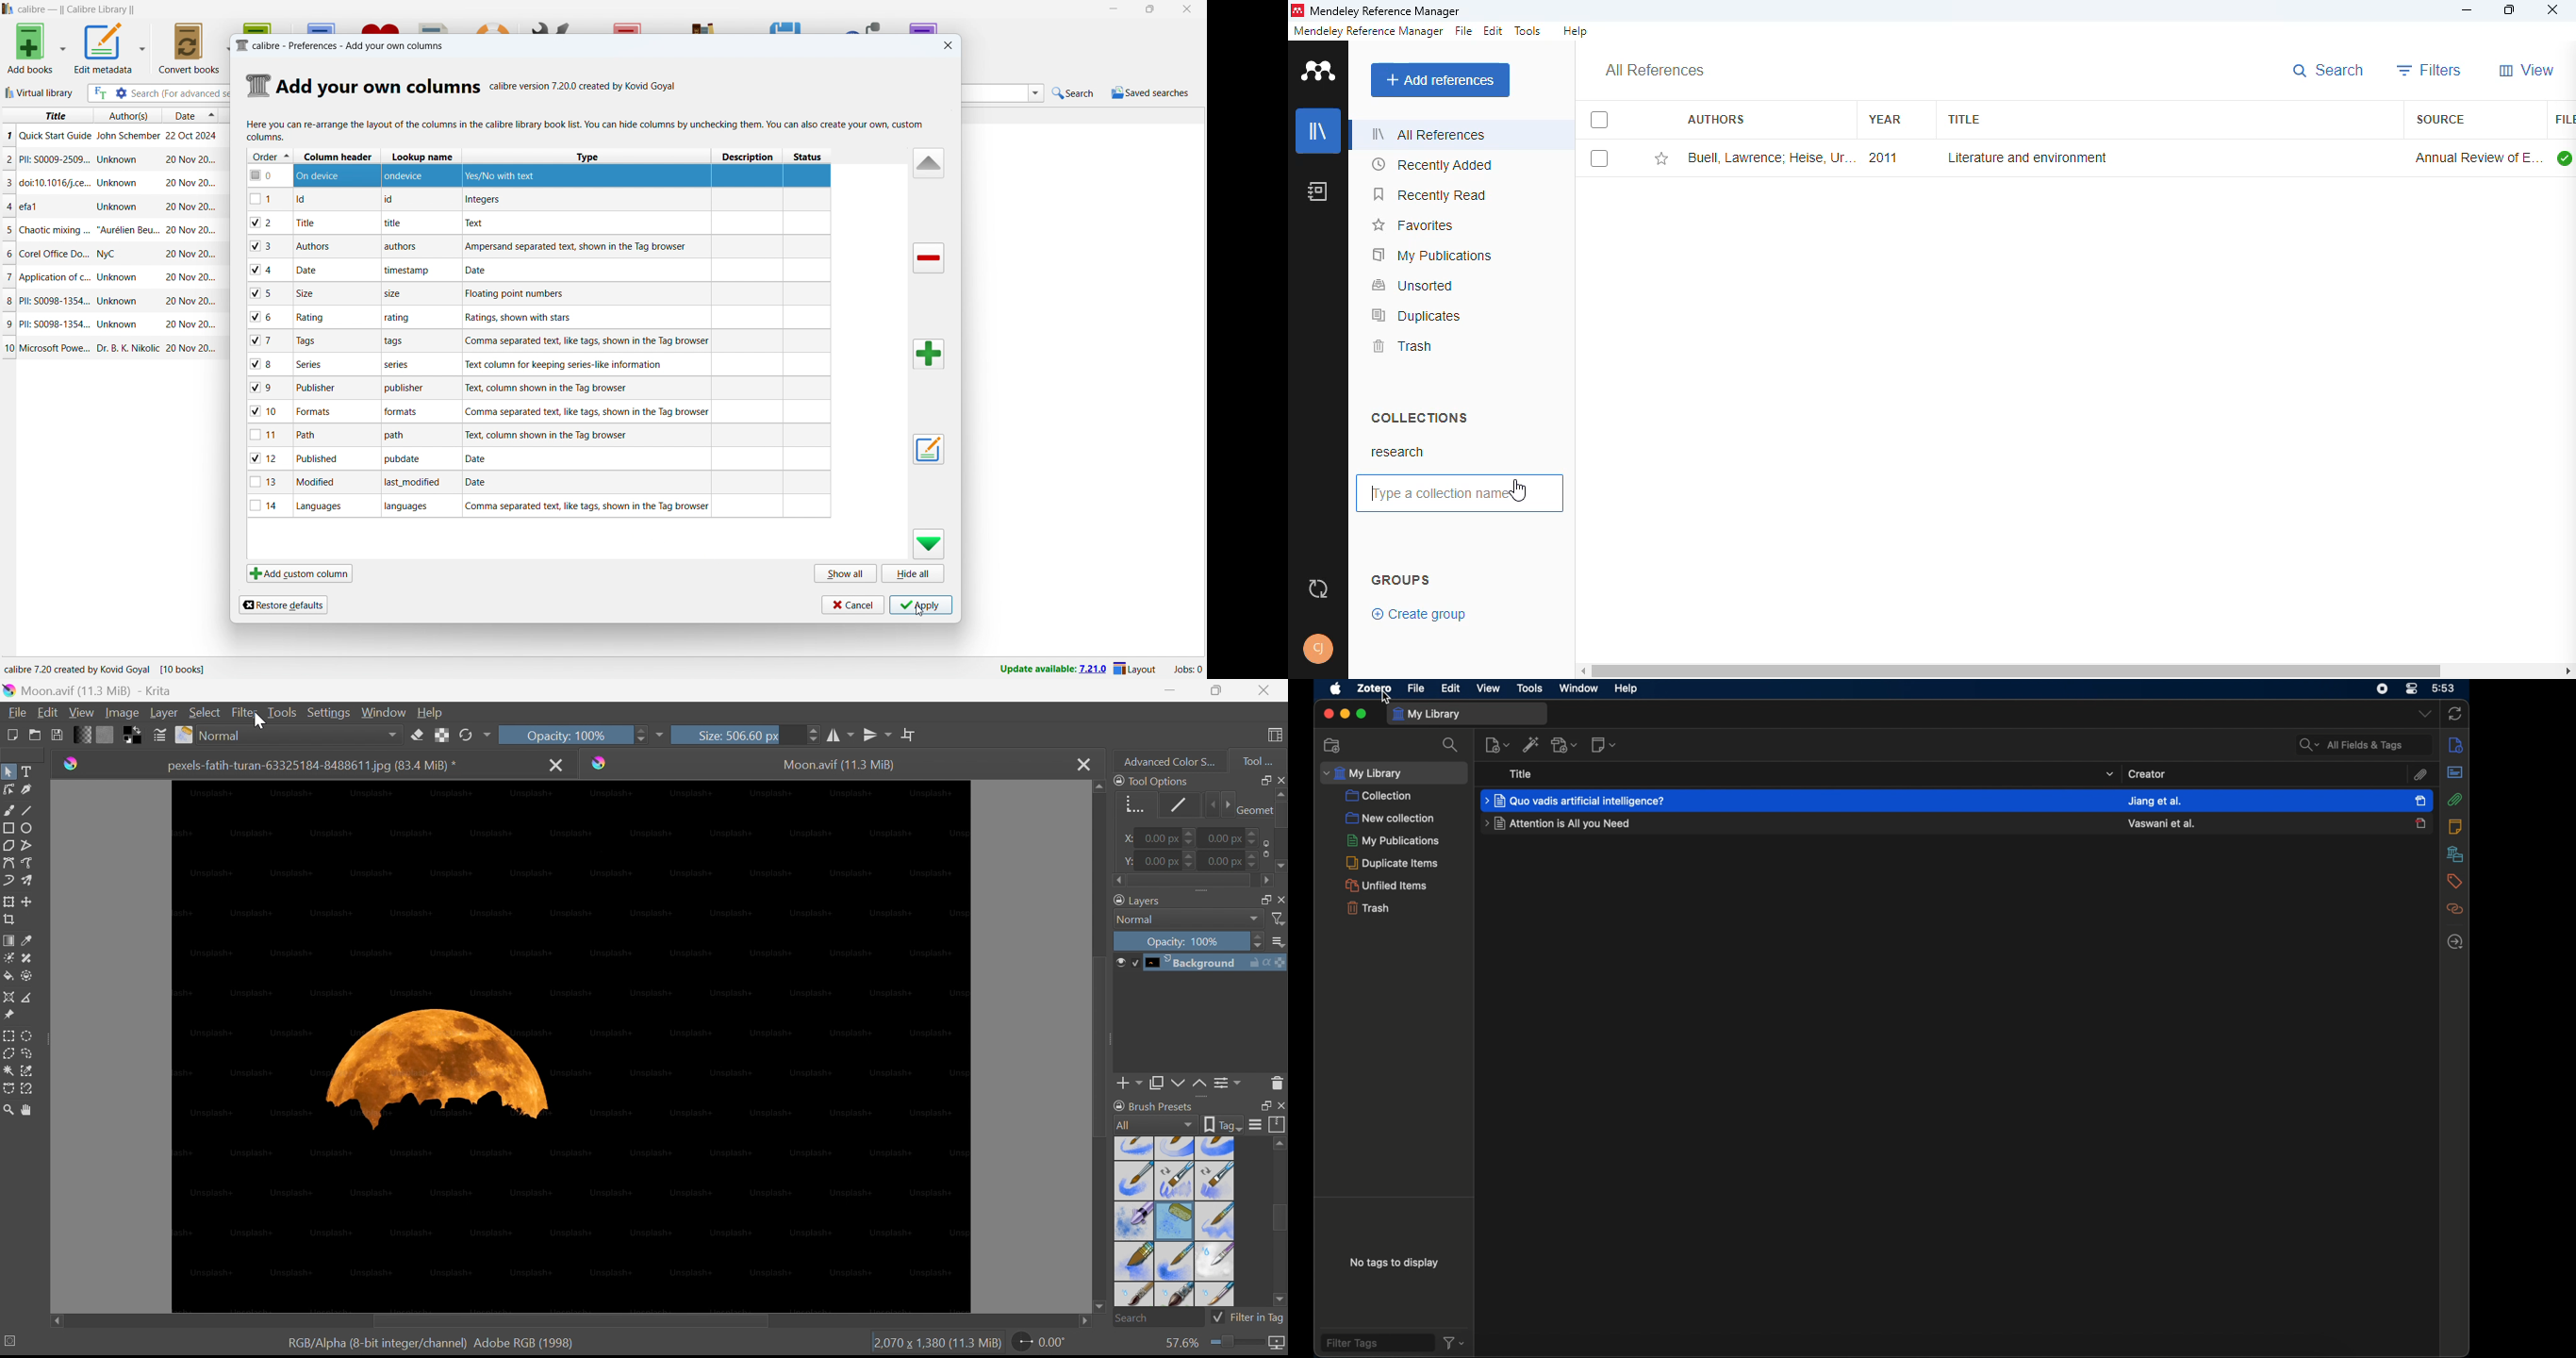  Describe the element at coordinates (1228, 1085) in the screenshot. I see `View or change the layer properties` at that location.